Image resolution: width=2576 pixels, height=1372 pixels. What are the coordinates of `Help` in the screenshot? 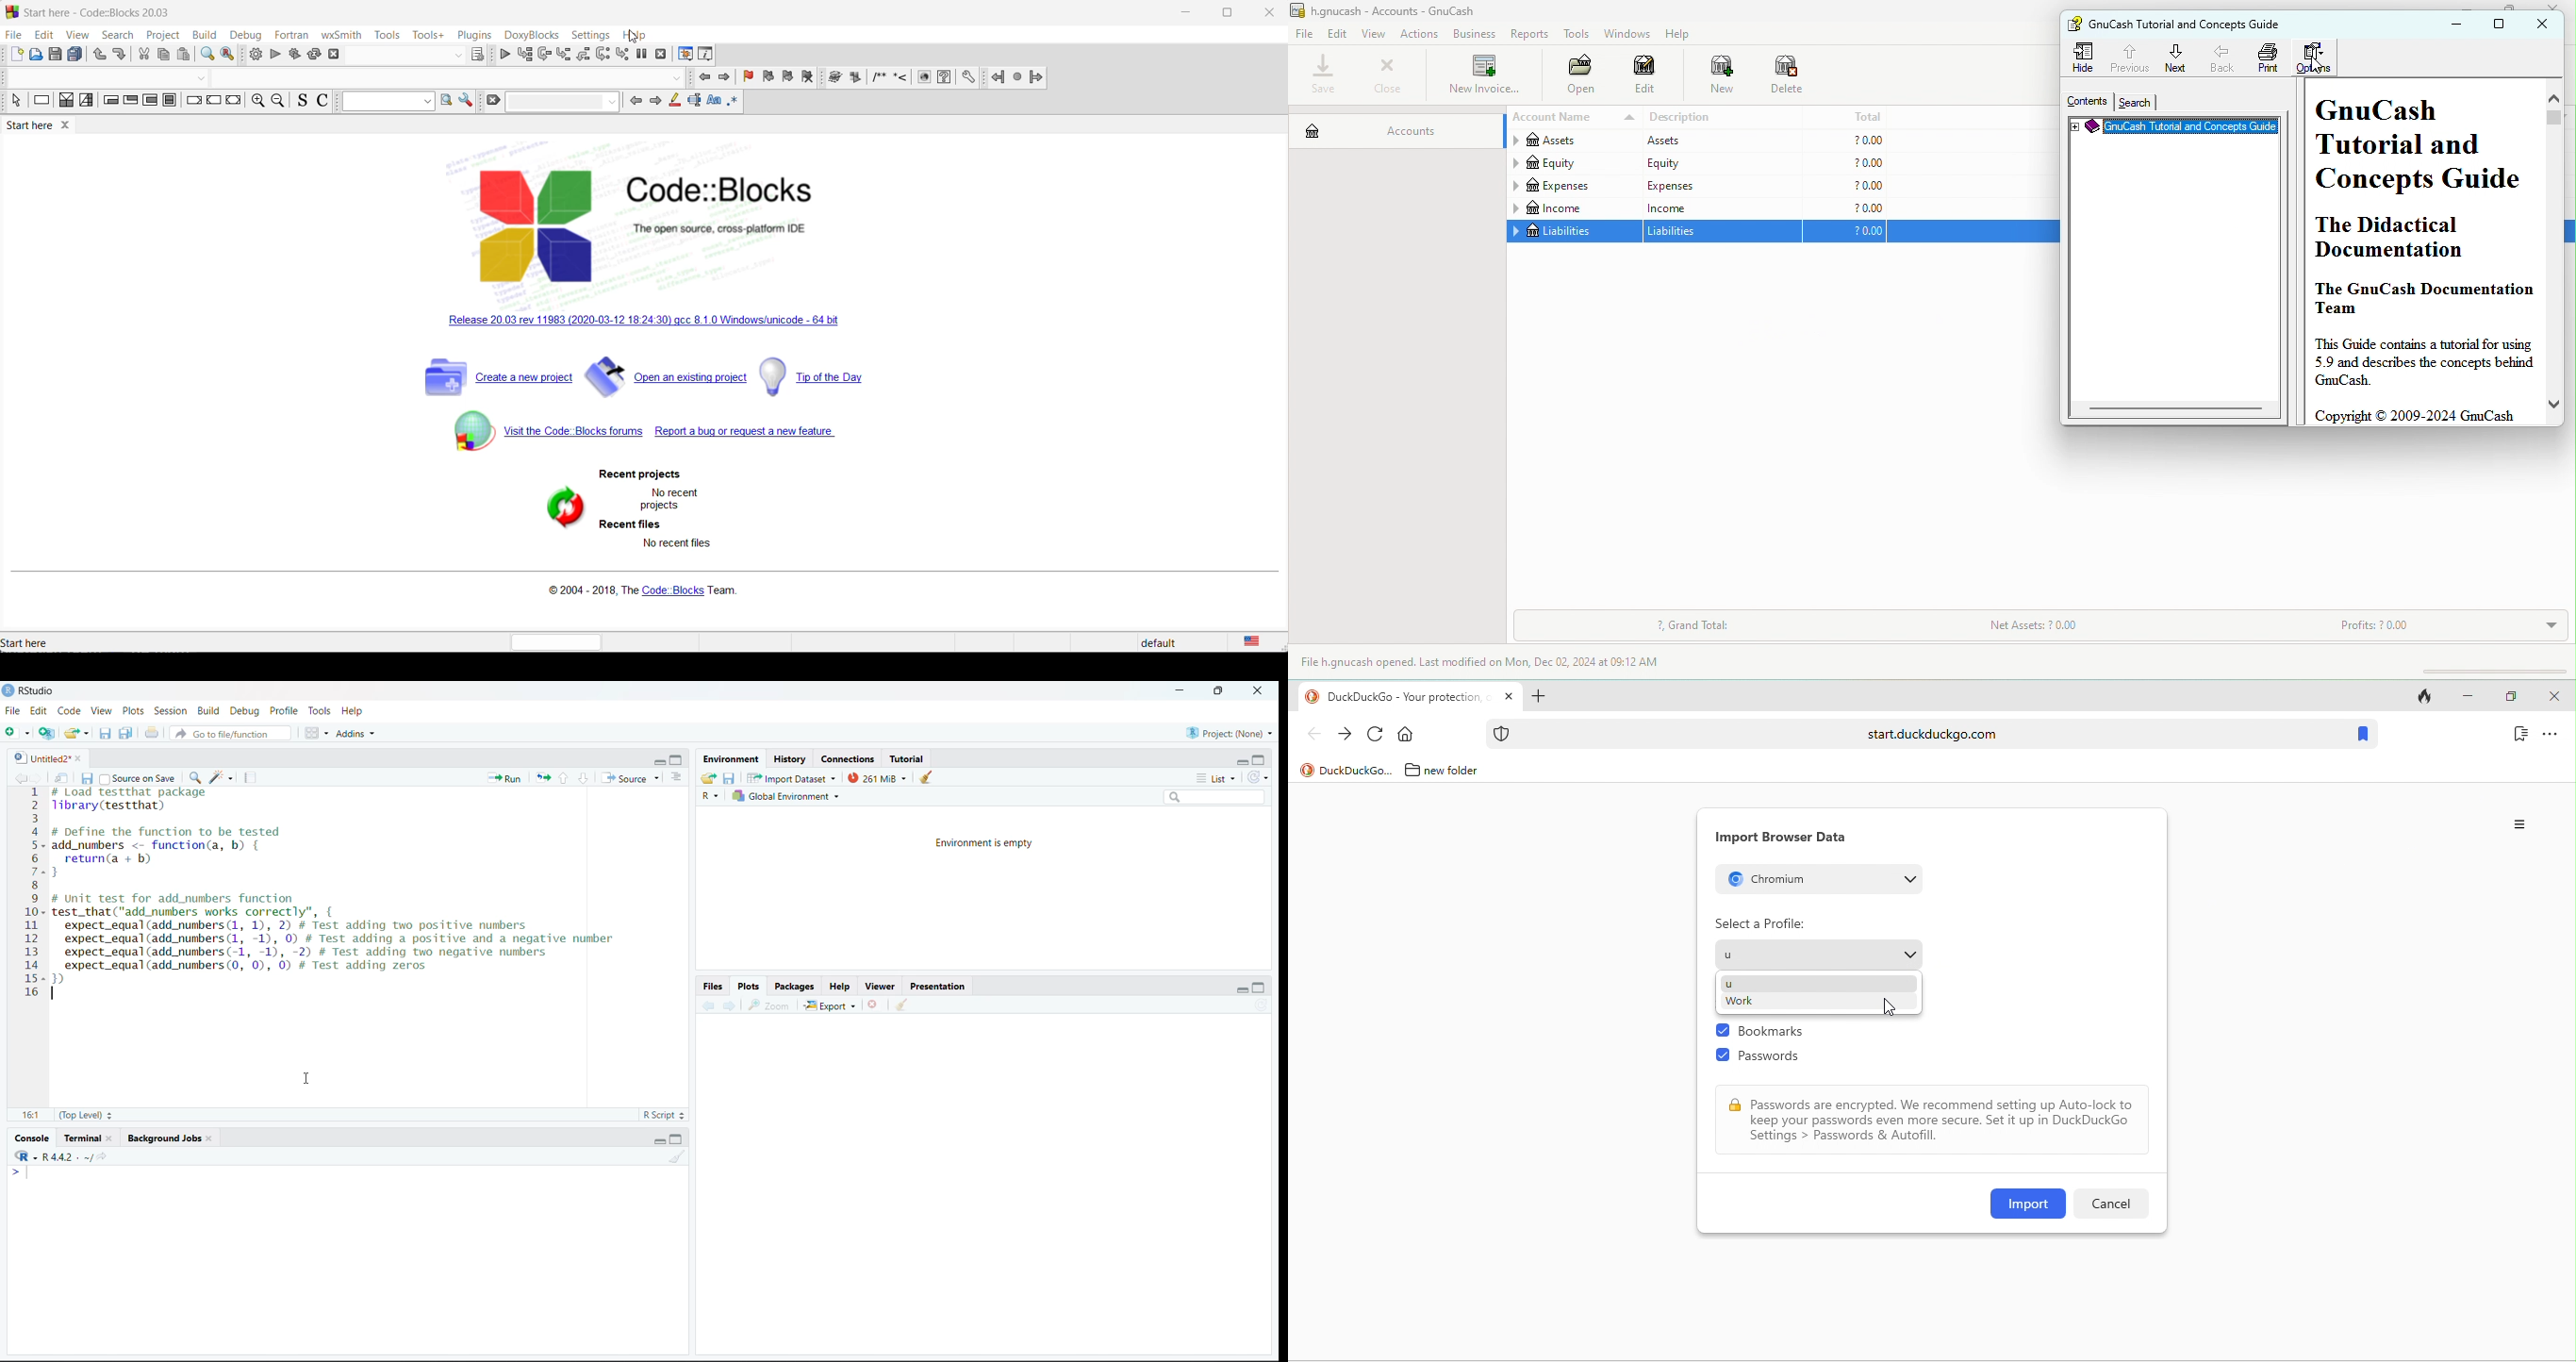 It's located at (352, 711).